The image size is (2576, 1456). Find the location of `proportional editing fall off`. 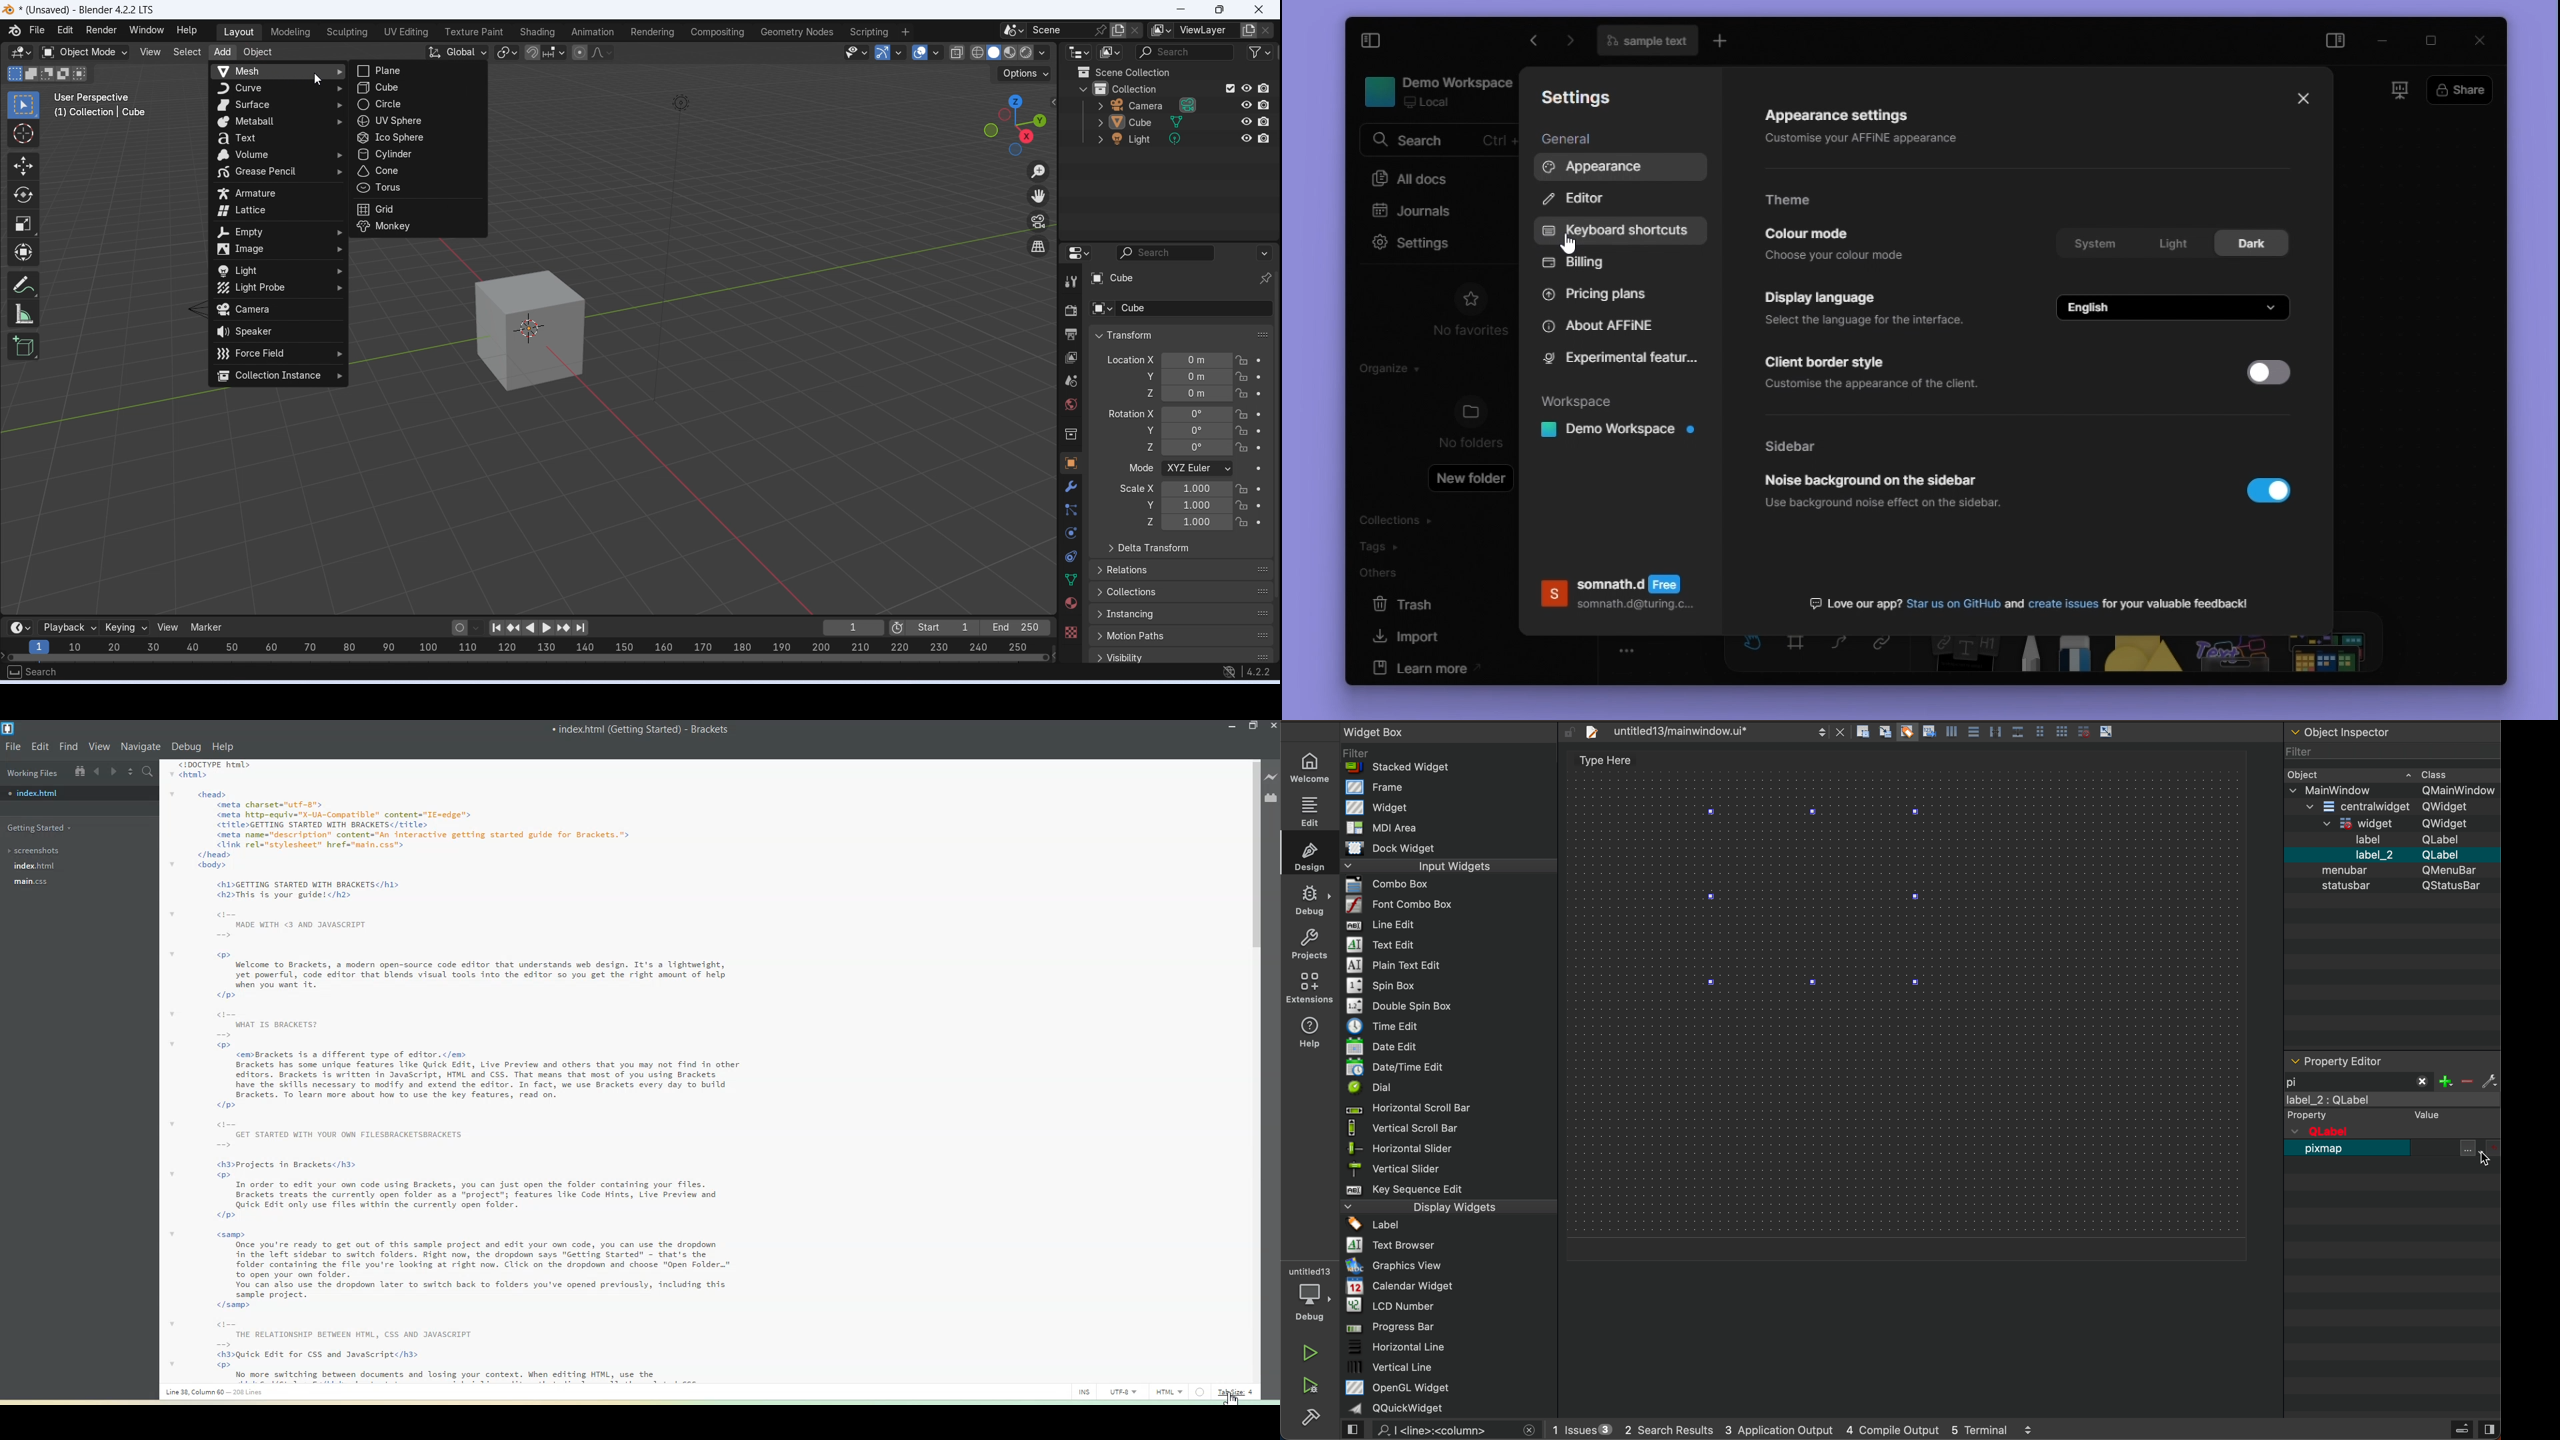

proportional editing fall off is located at coordinates (603, 51).